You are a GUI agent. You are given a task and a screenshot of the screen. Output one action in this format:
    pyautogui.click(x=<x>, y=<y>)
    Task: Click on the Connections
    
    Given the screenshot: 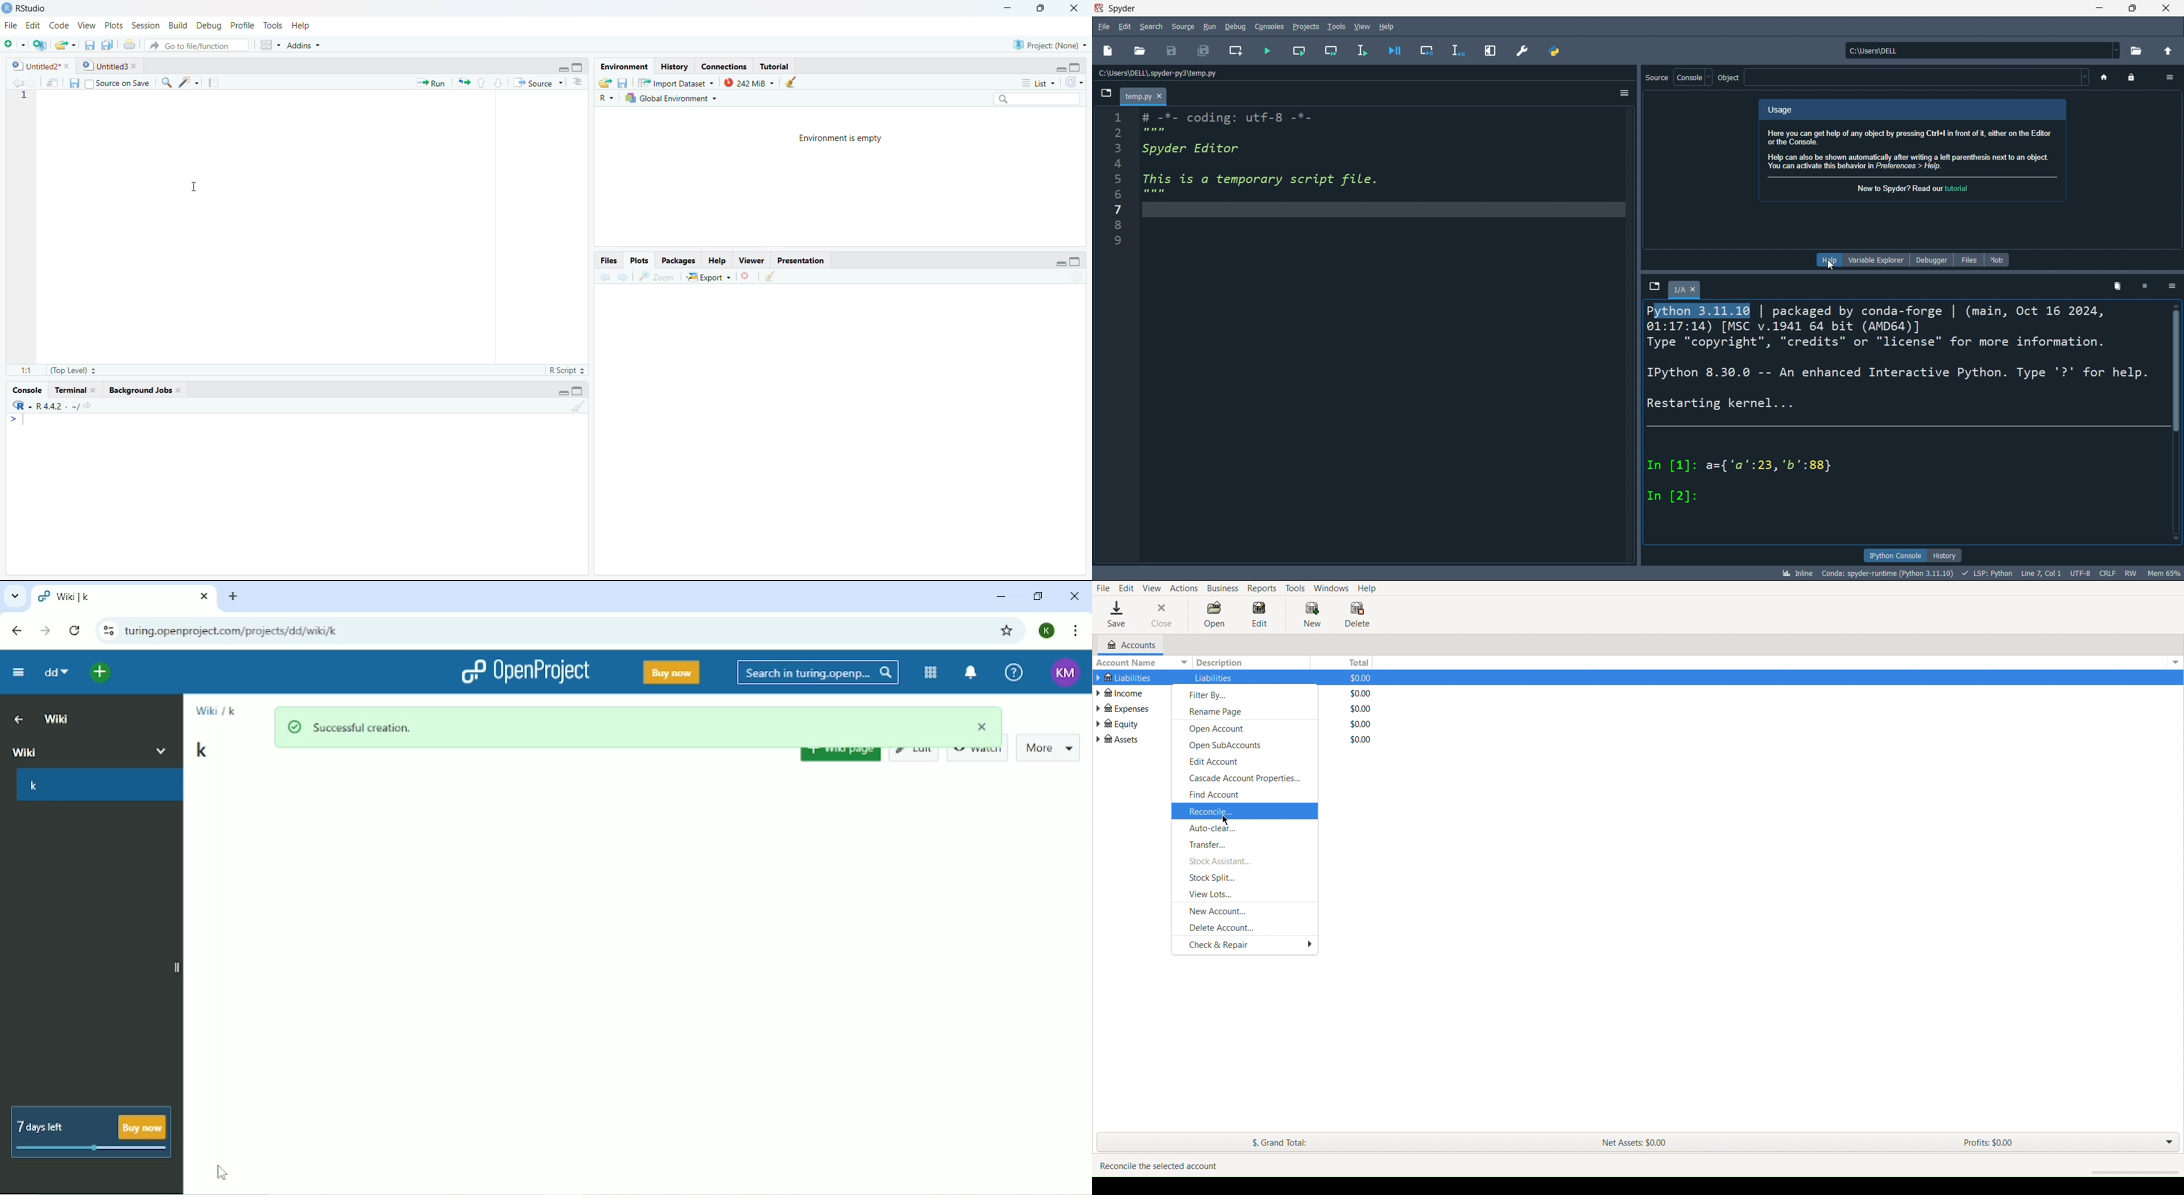 What is the action you would take?
    pyautogui.click(x=722, y=67)
    